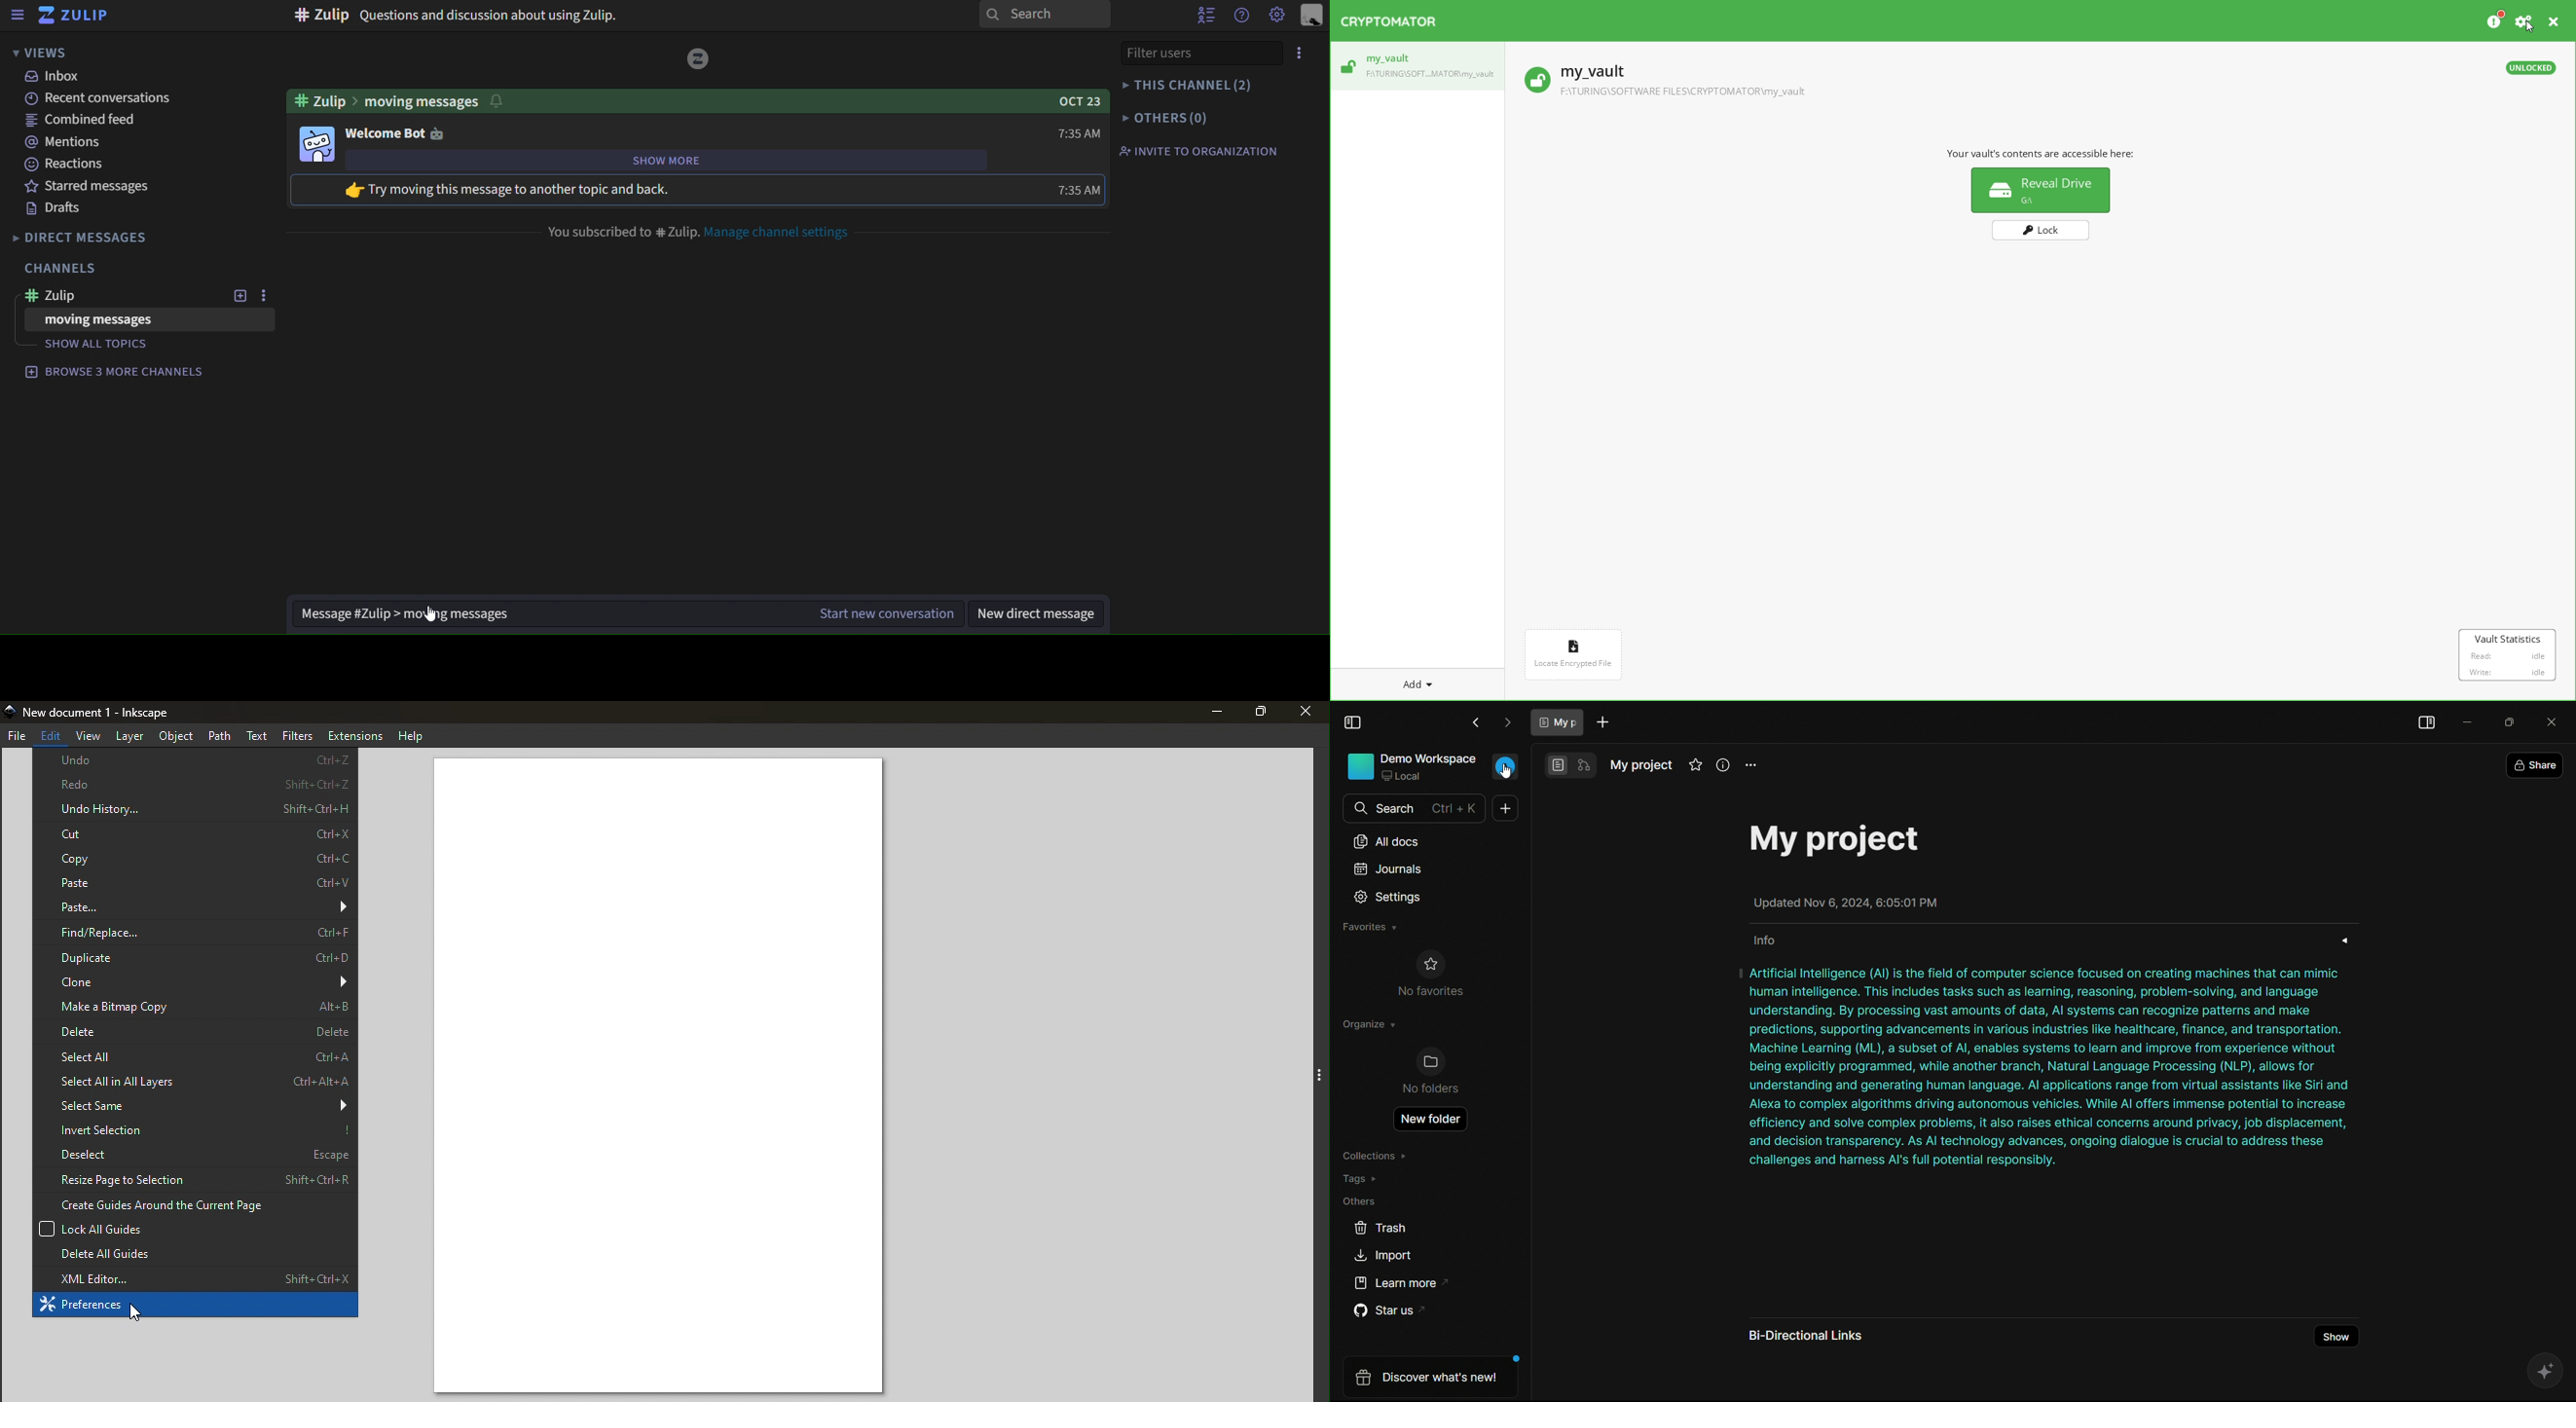 This screenshot has height=1428, width=2576. What do you see at coordinates (58, 78) in the screenshot?
I see `inbox` at bounding box center [58, 78].